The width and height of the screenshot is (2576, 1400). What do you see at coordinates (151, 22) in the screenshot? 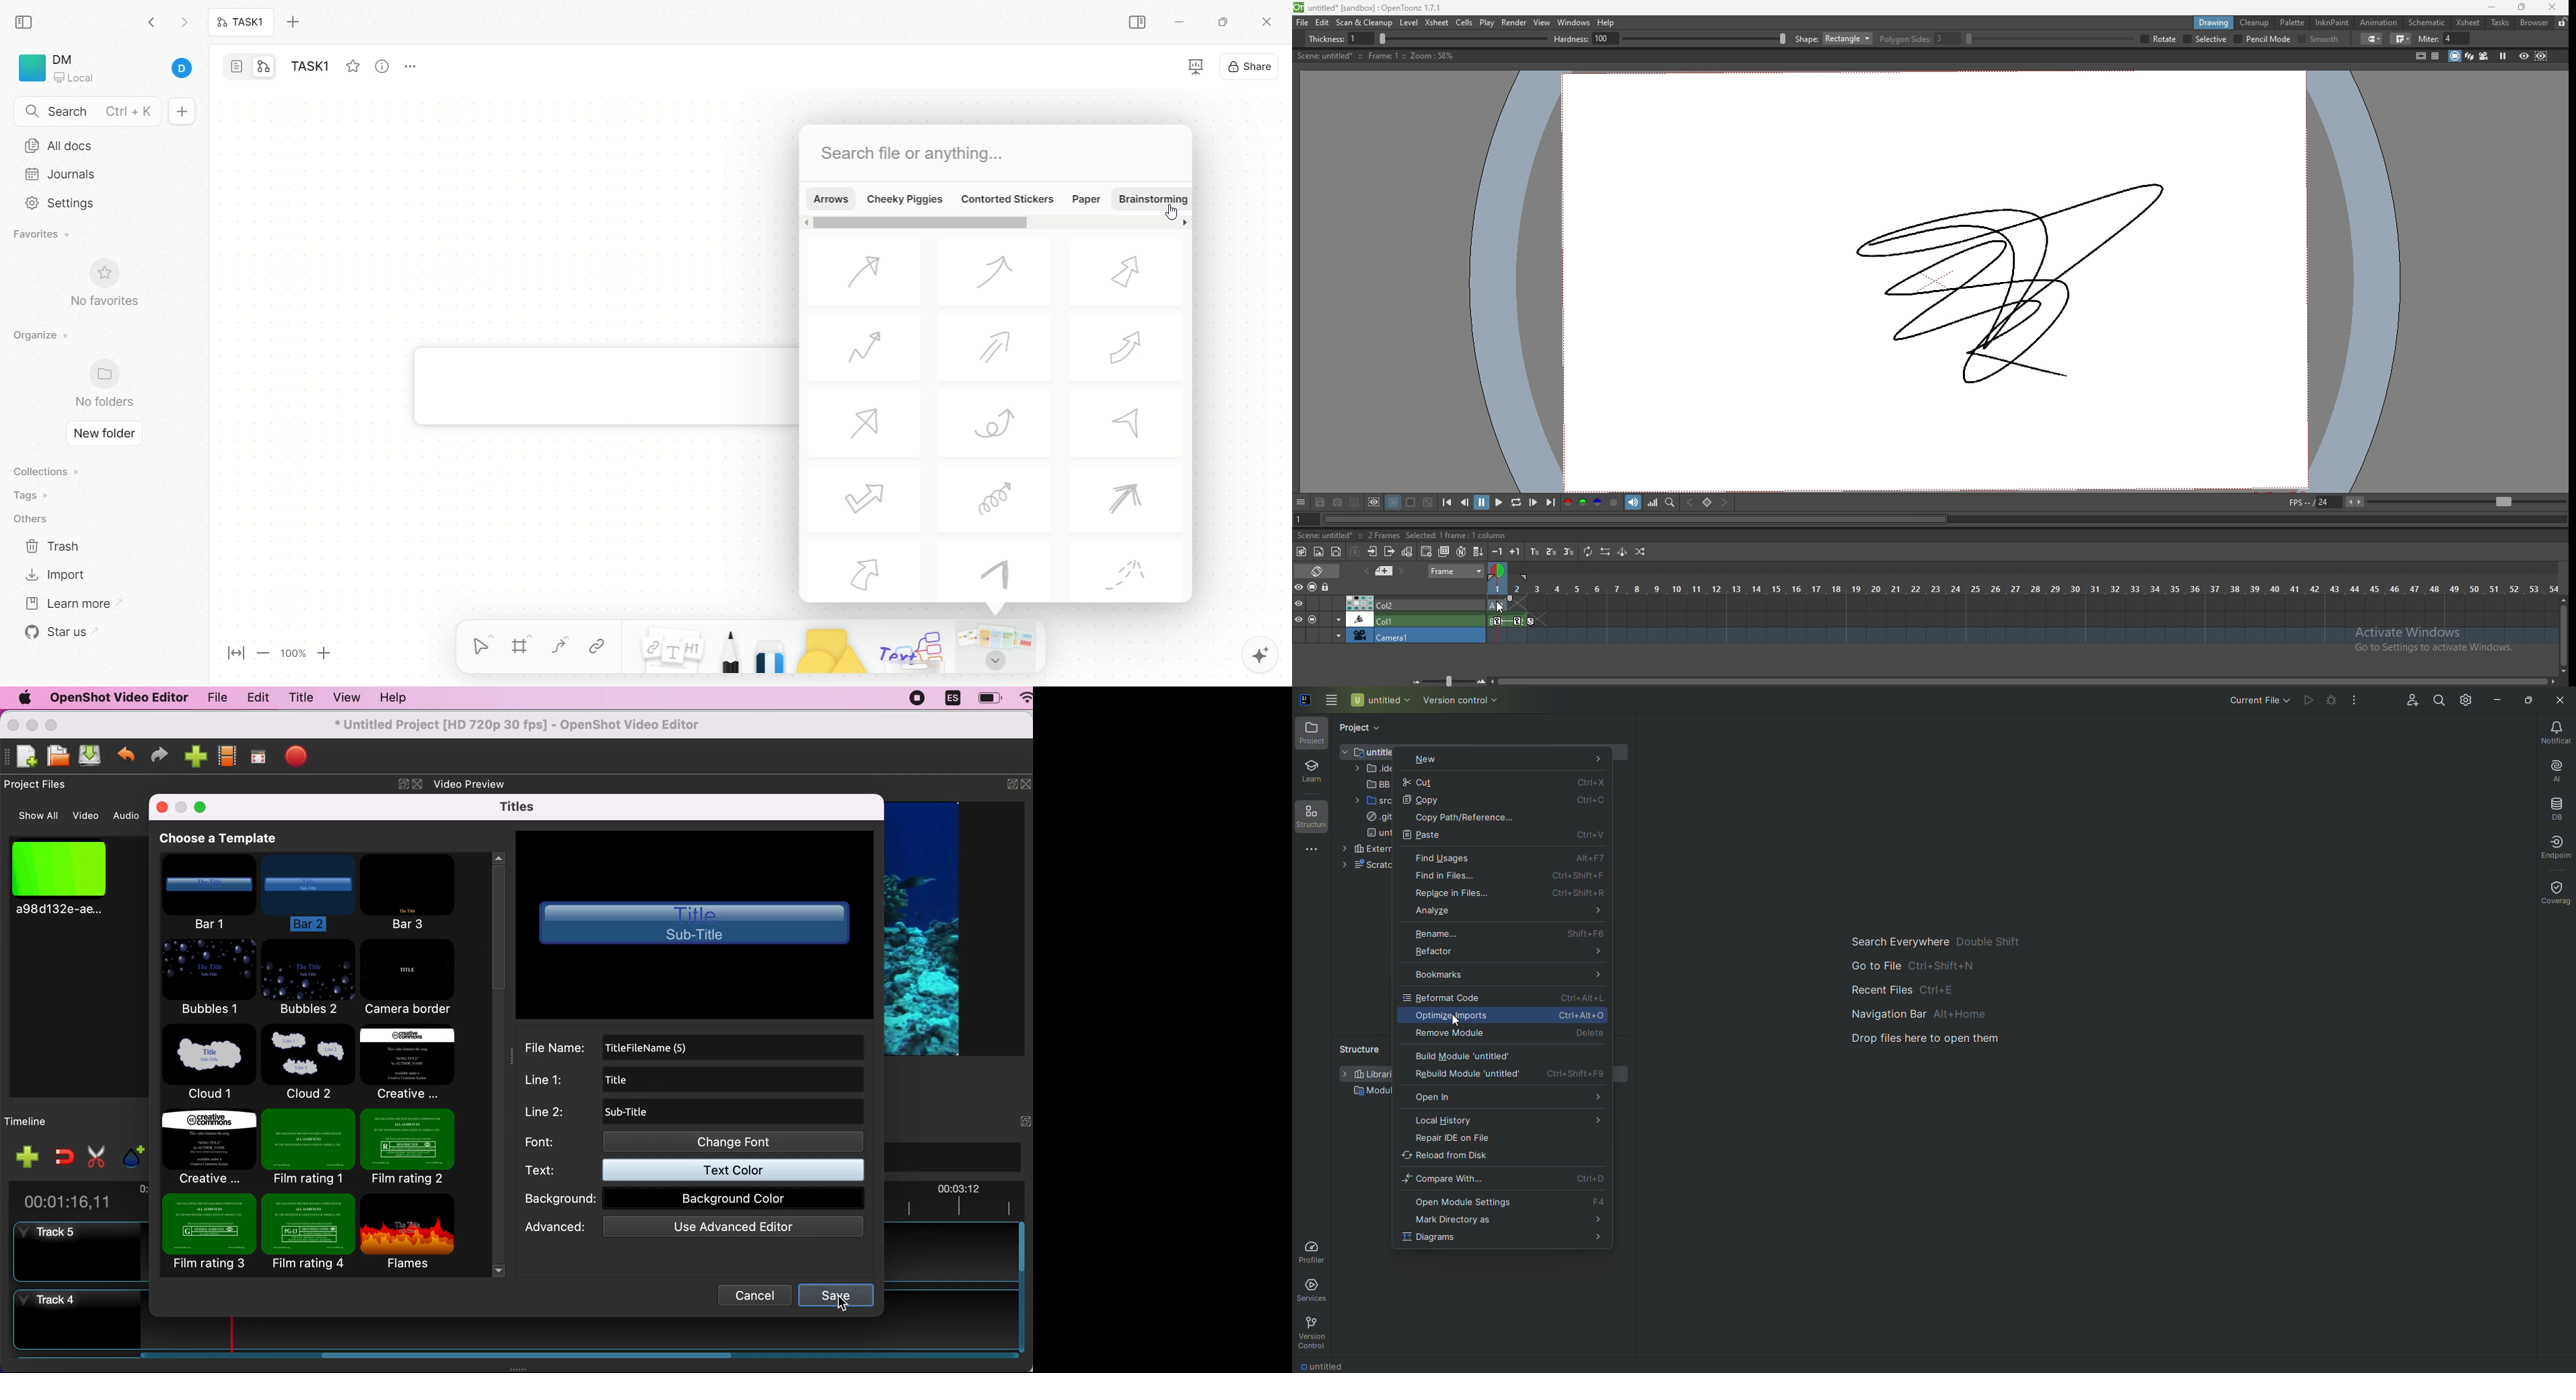
I see `go backward` at bounding box center [151, 22].